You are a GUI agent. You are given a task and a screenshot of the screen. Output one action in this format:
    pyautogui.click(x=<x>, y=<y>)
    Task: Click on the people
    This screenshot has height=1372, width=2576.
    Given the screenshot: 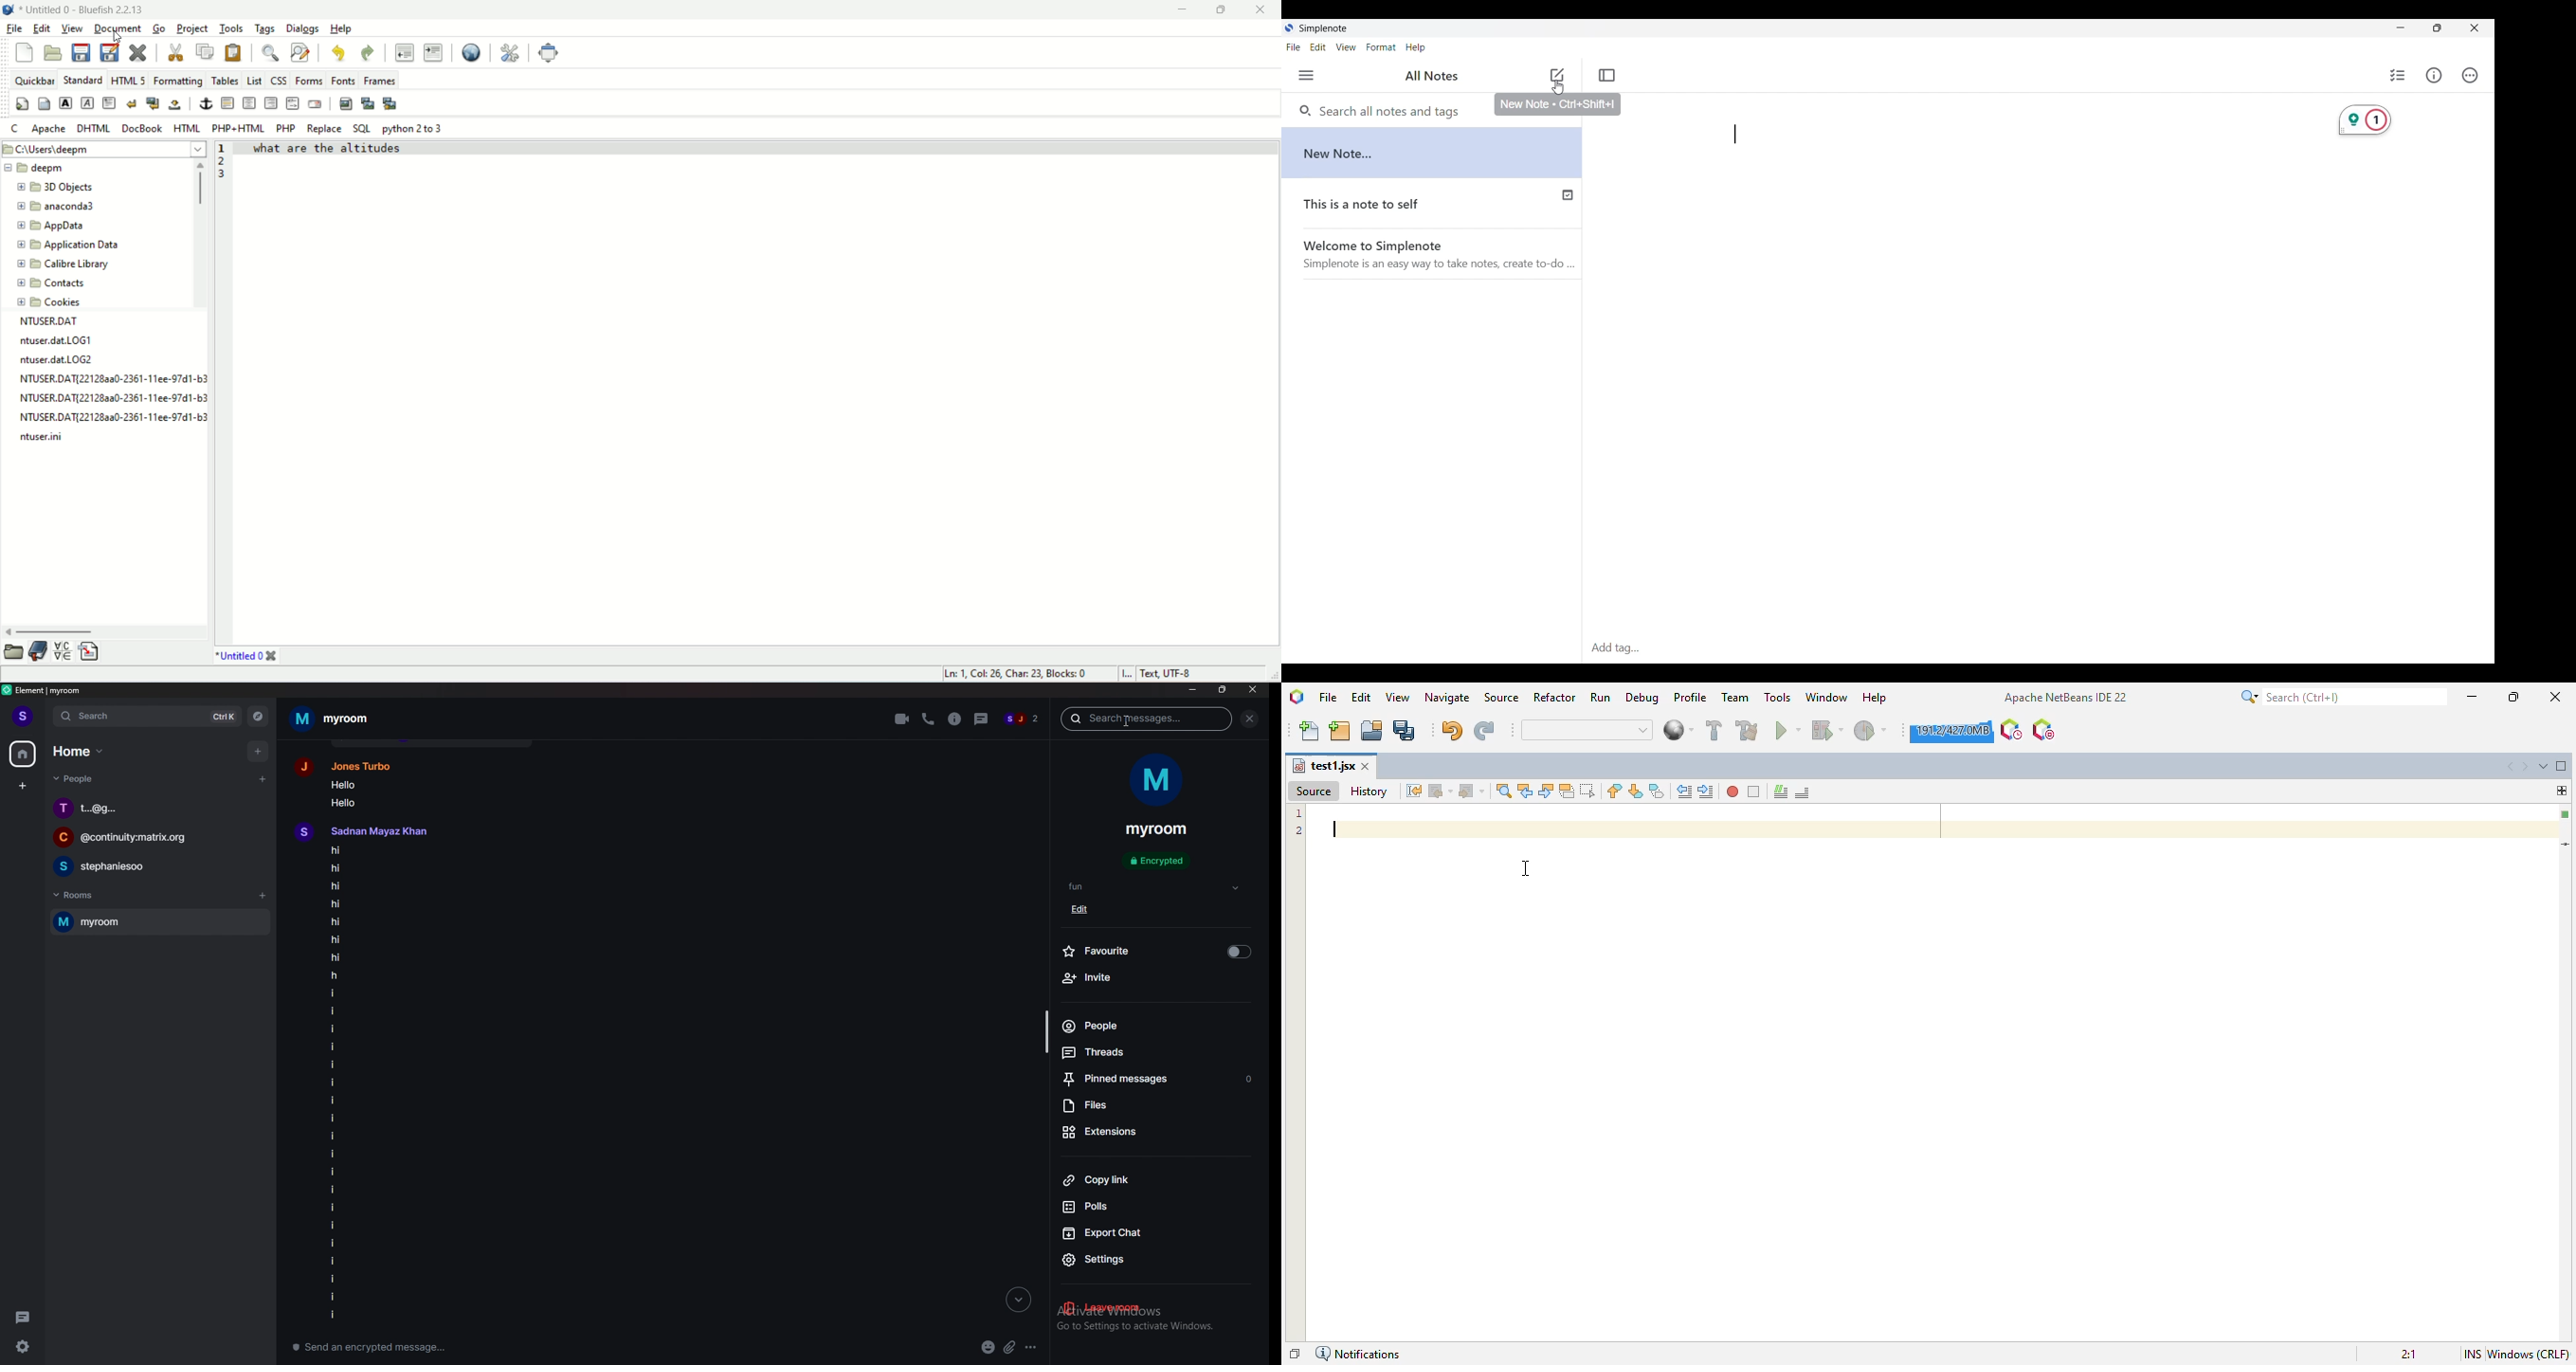 What is the action you would take?
    pyautogui.click(x=75, y=780)
    